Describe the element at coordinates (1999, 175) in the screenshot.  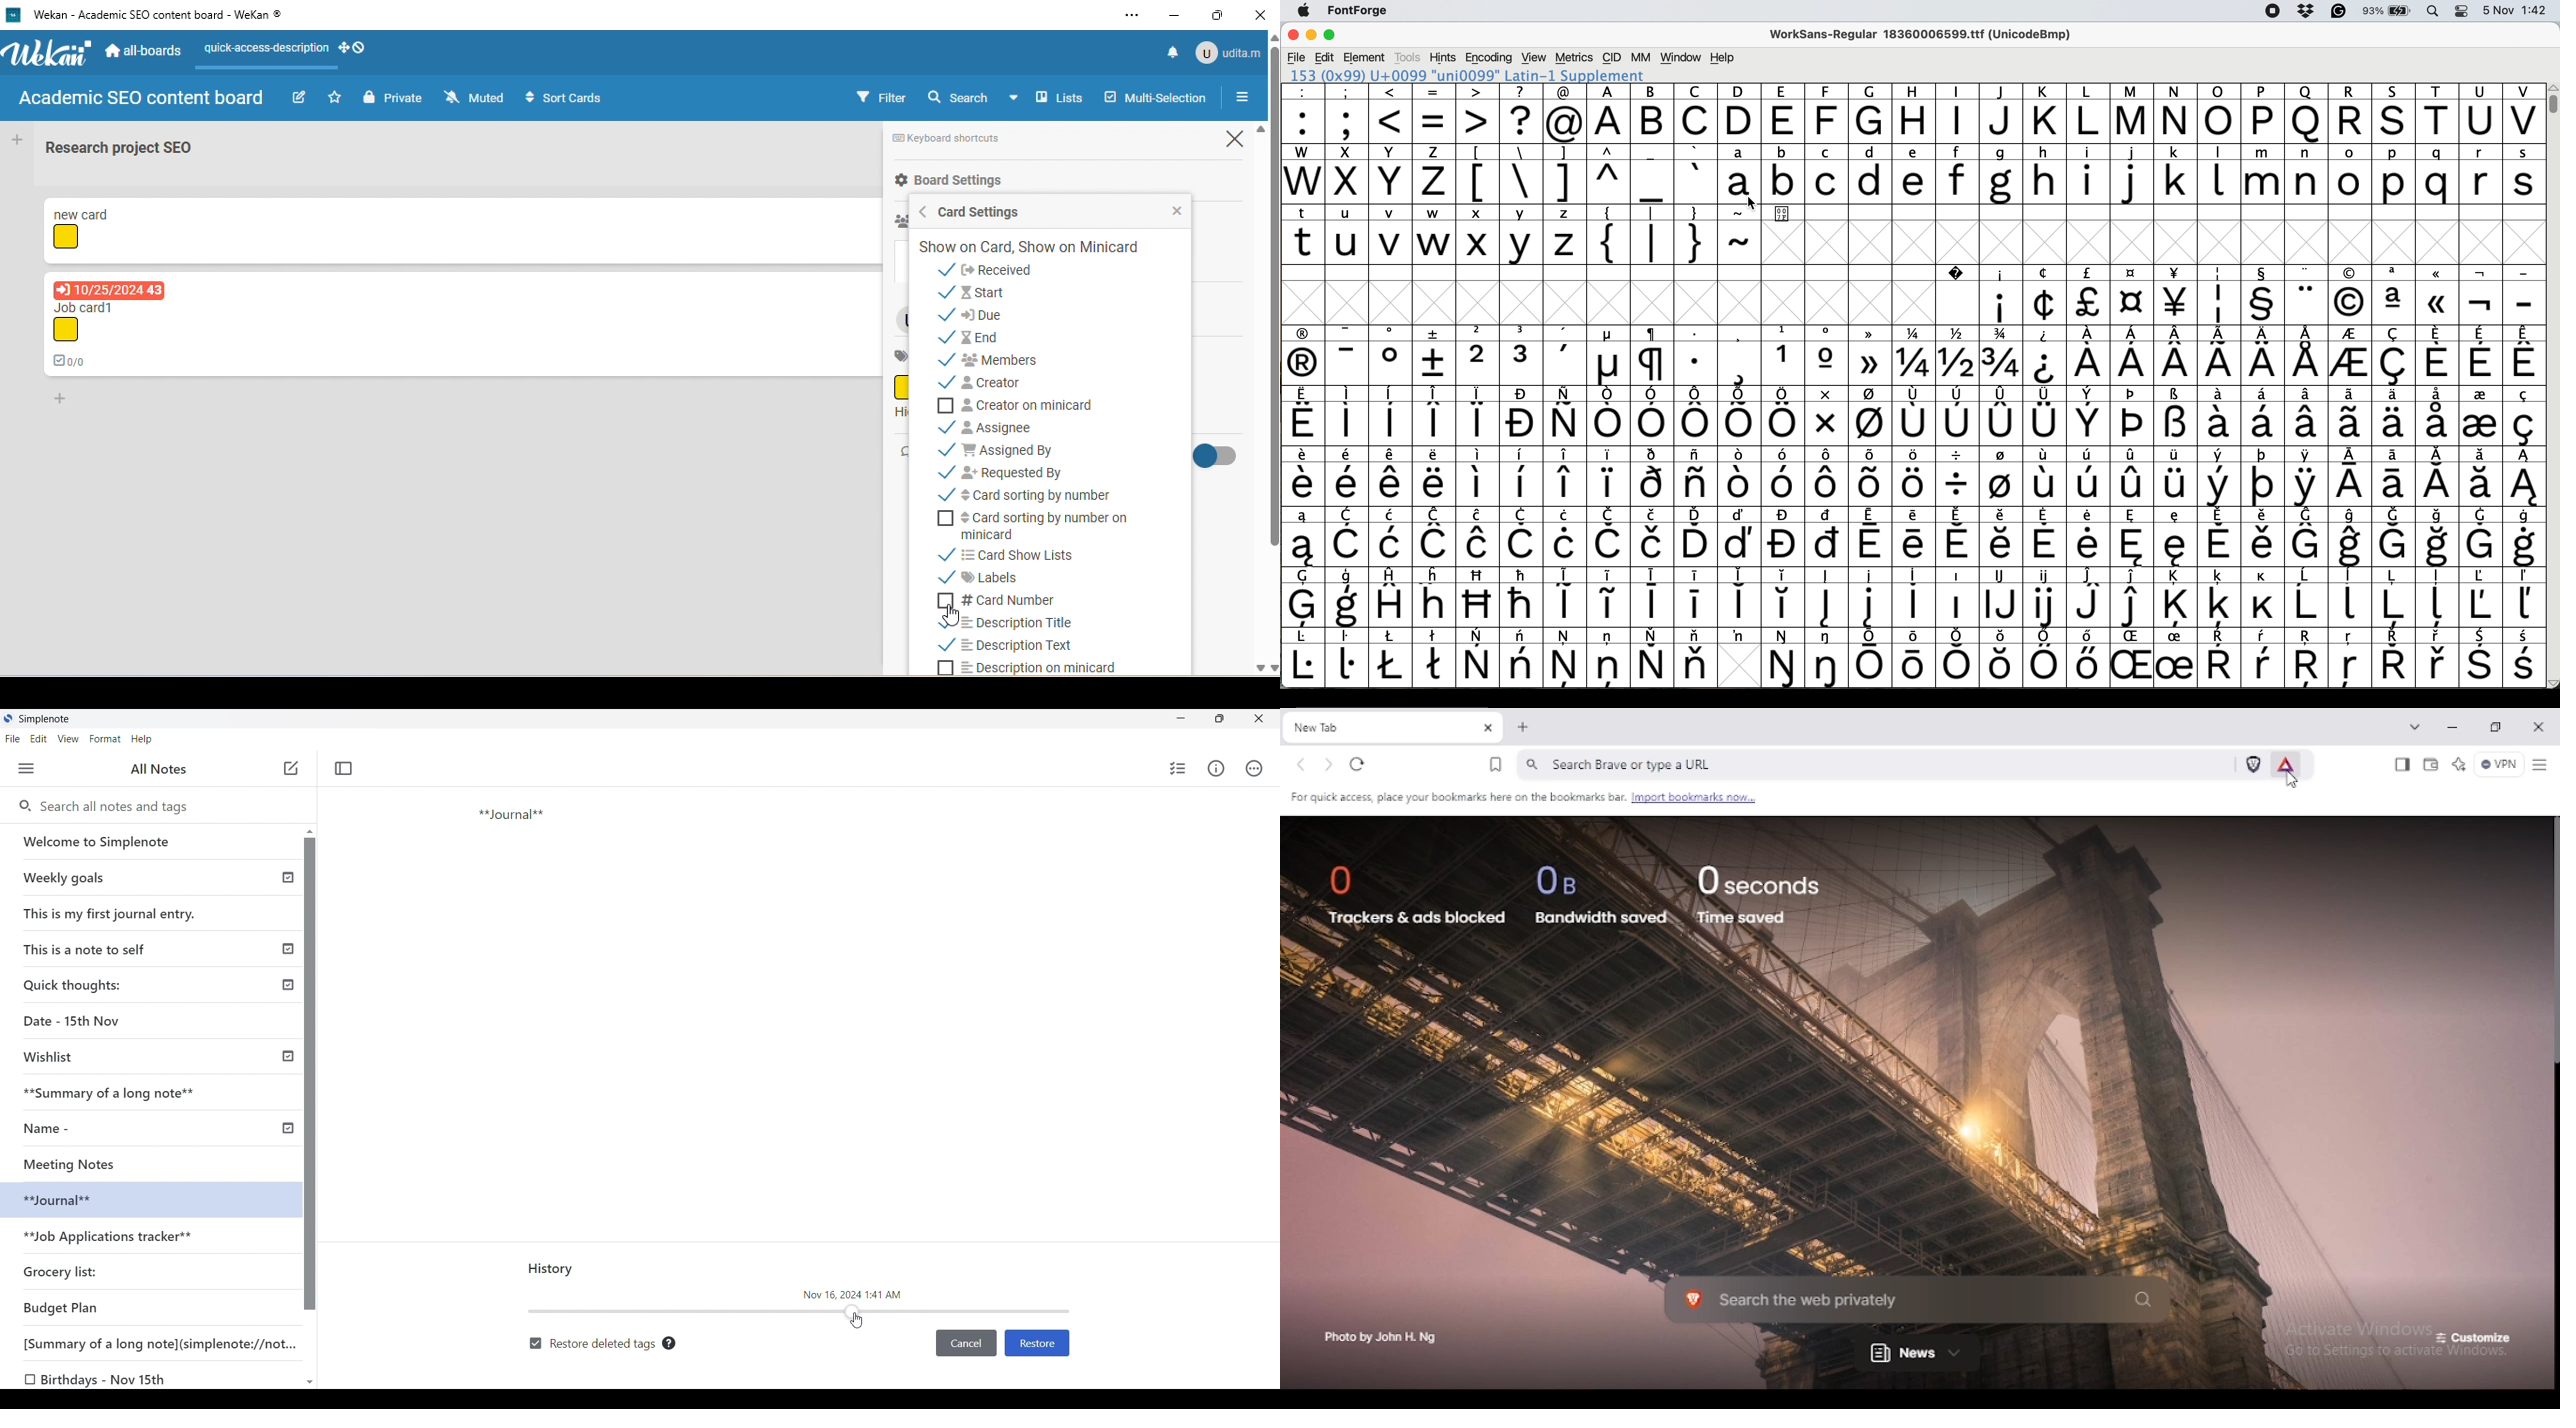
I see `g` at that location.